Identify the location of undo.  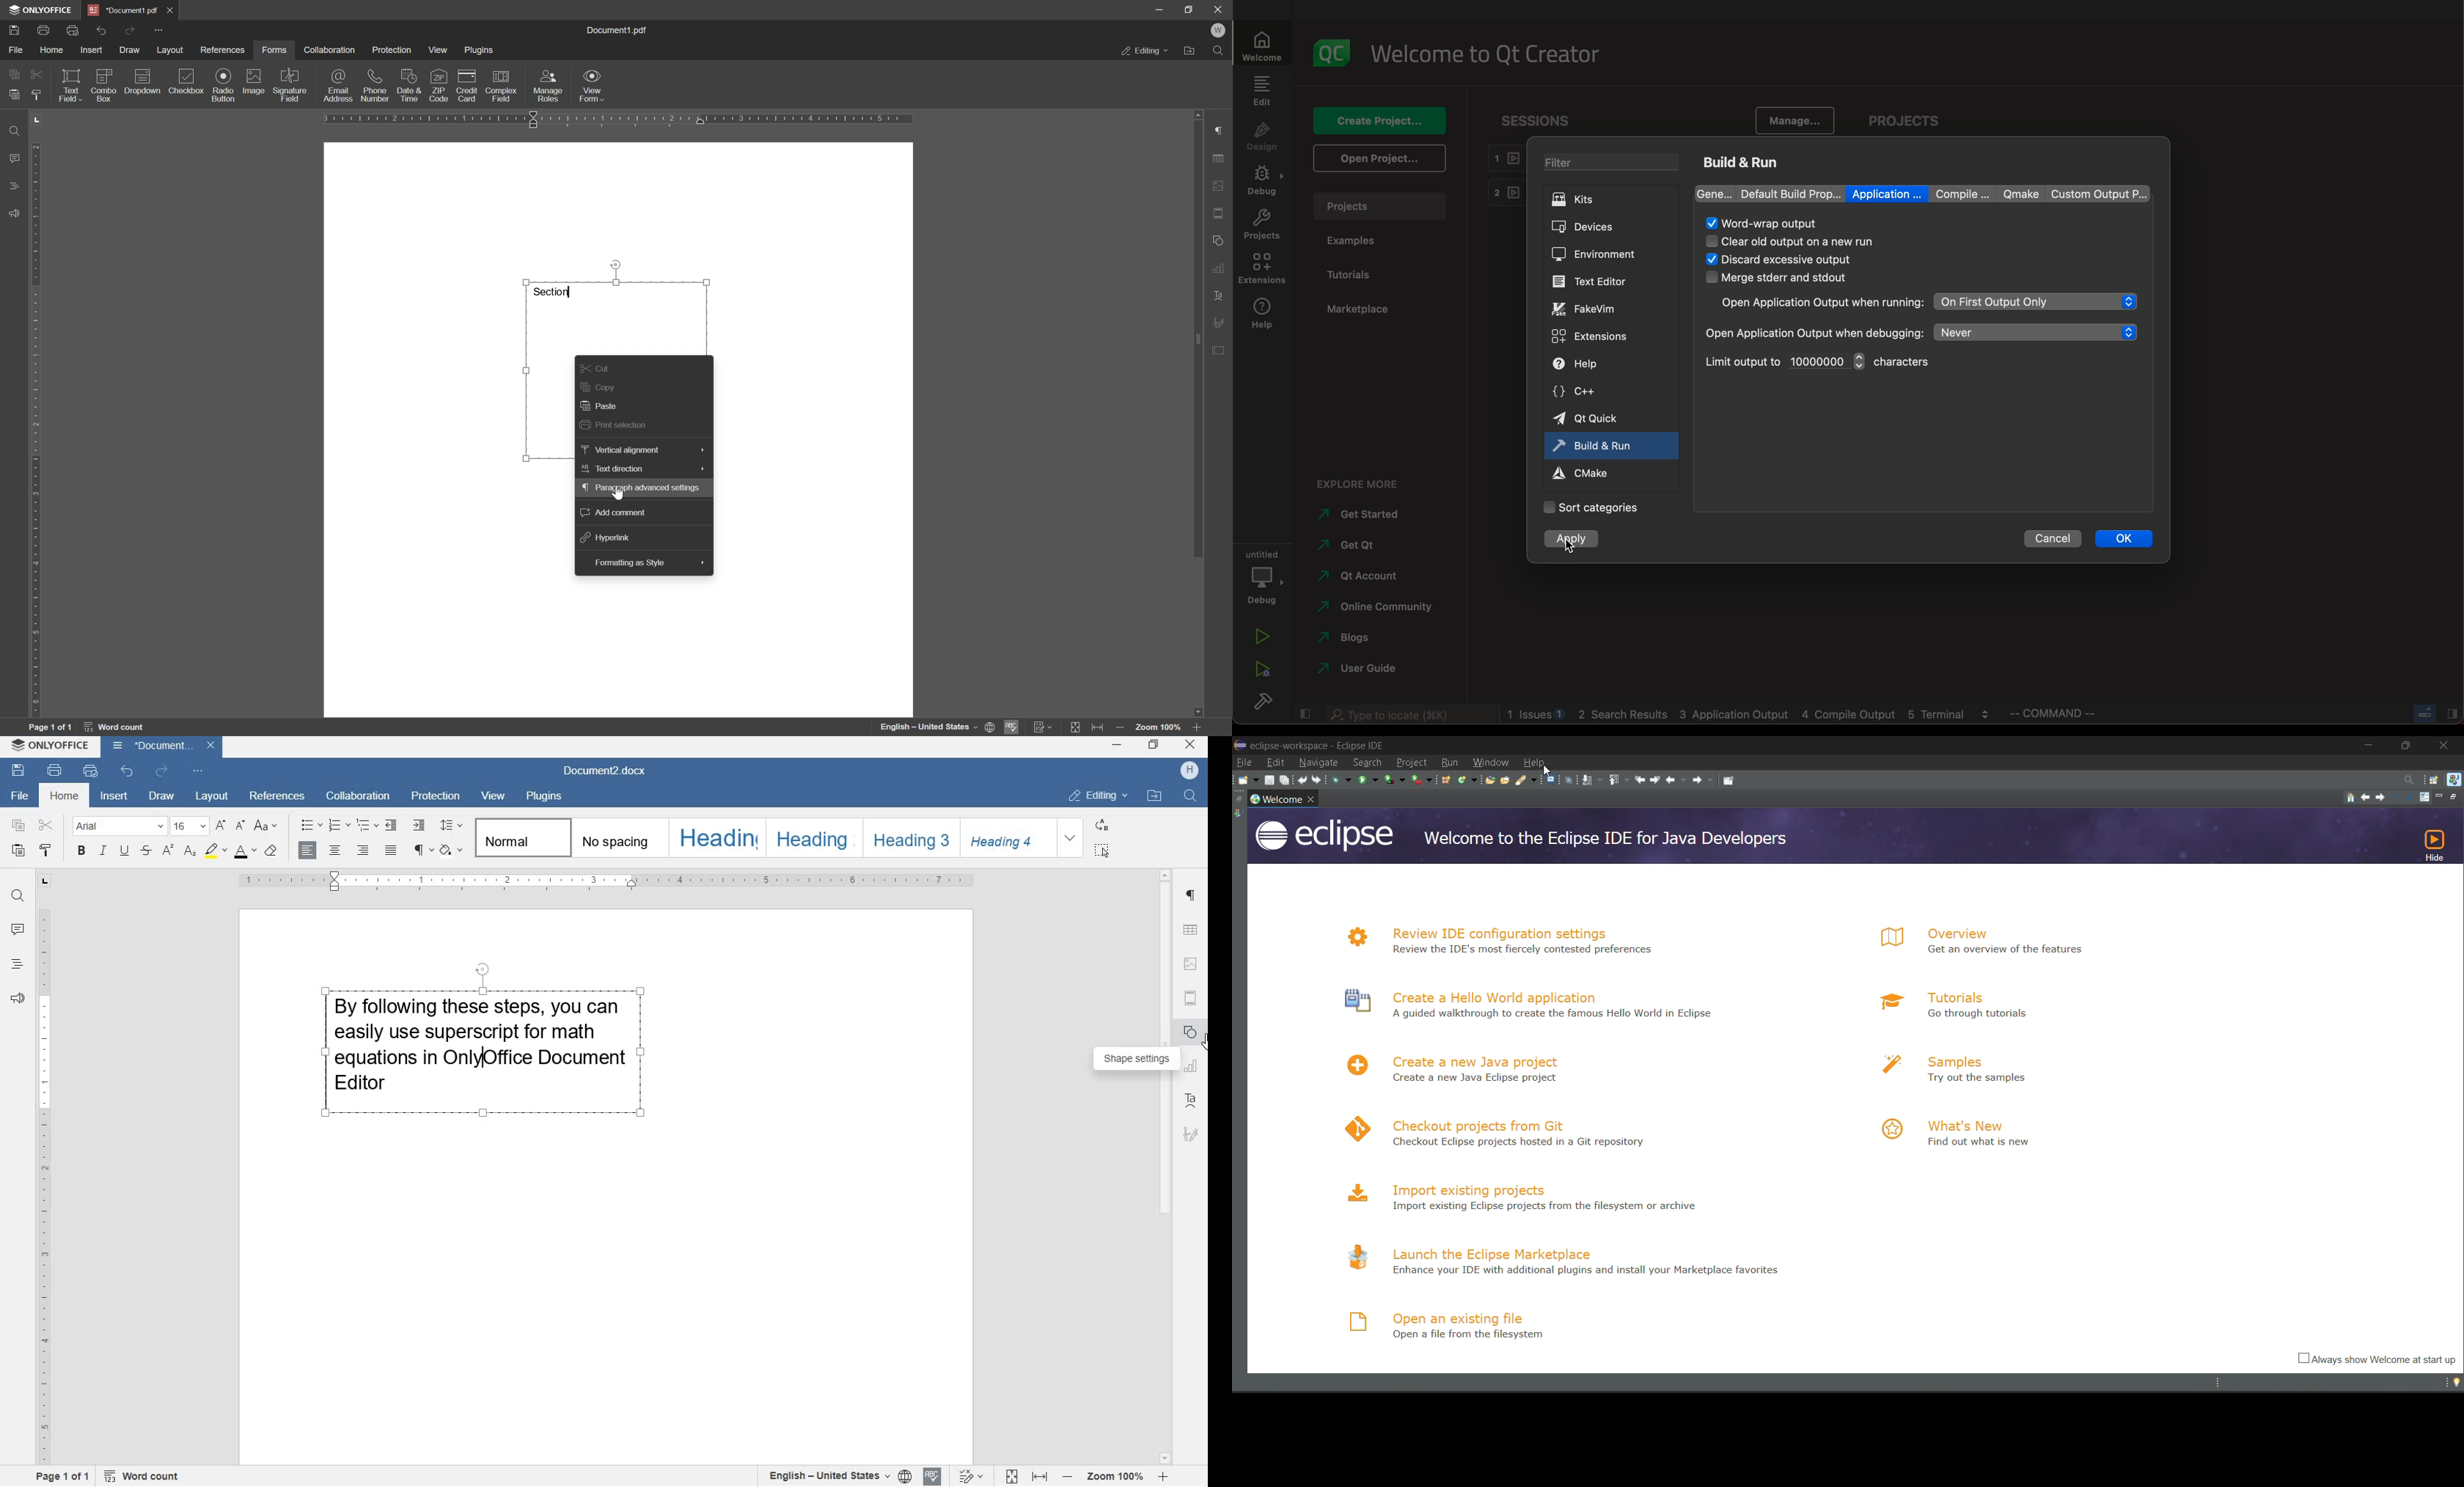
(103, 29).